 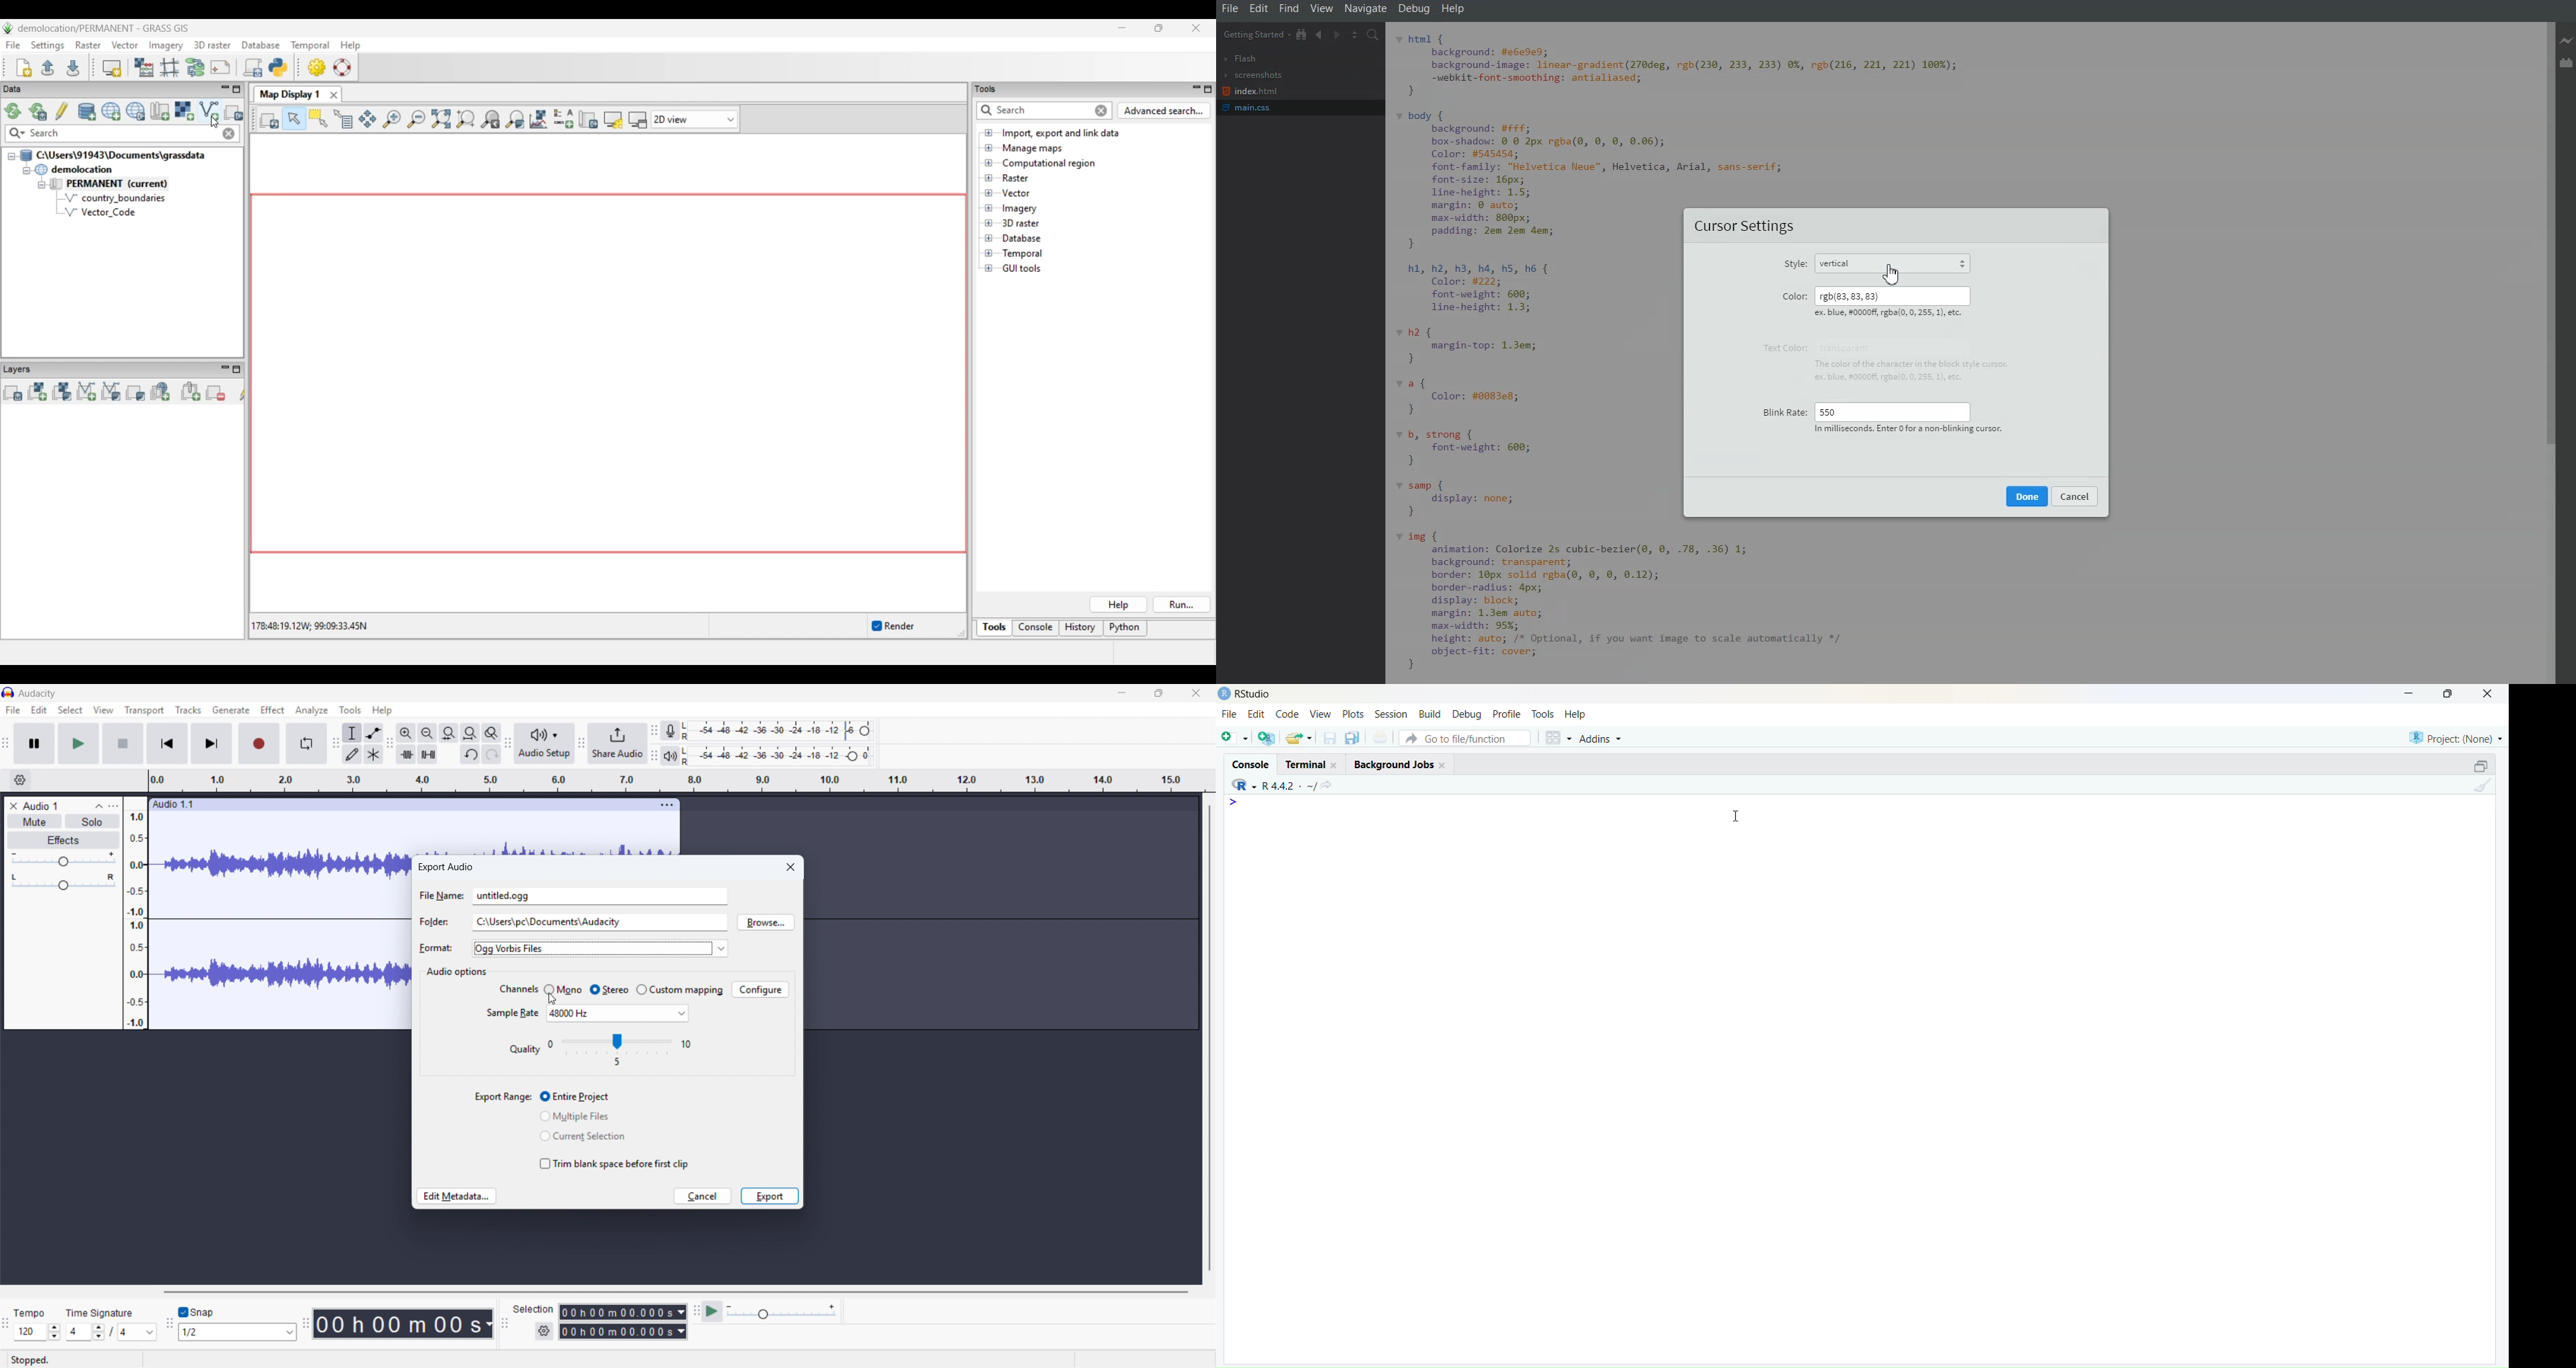 I want to click on Export format , so click(x=601, y=949).